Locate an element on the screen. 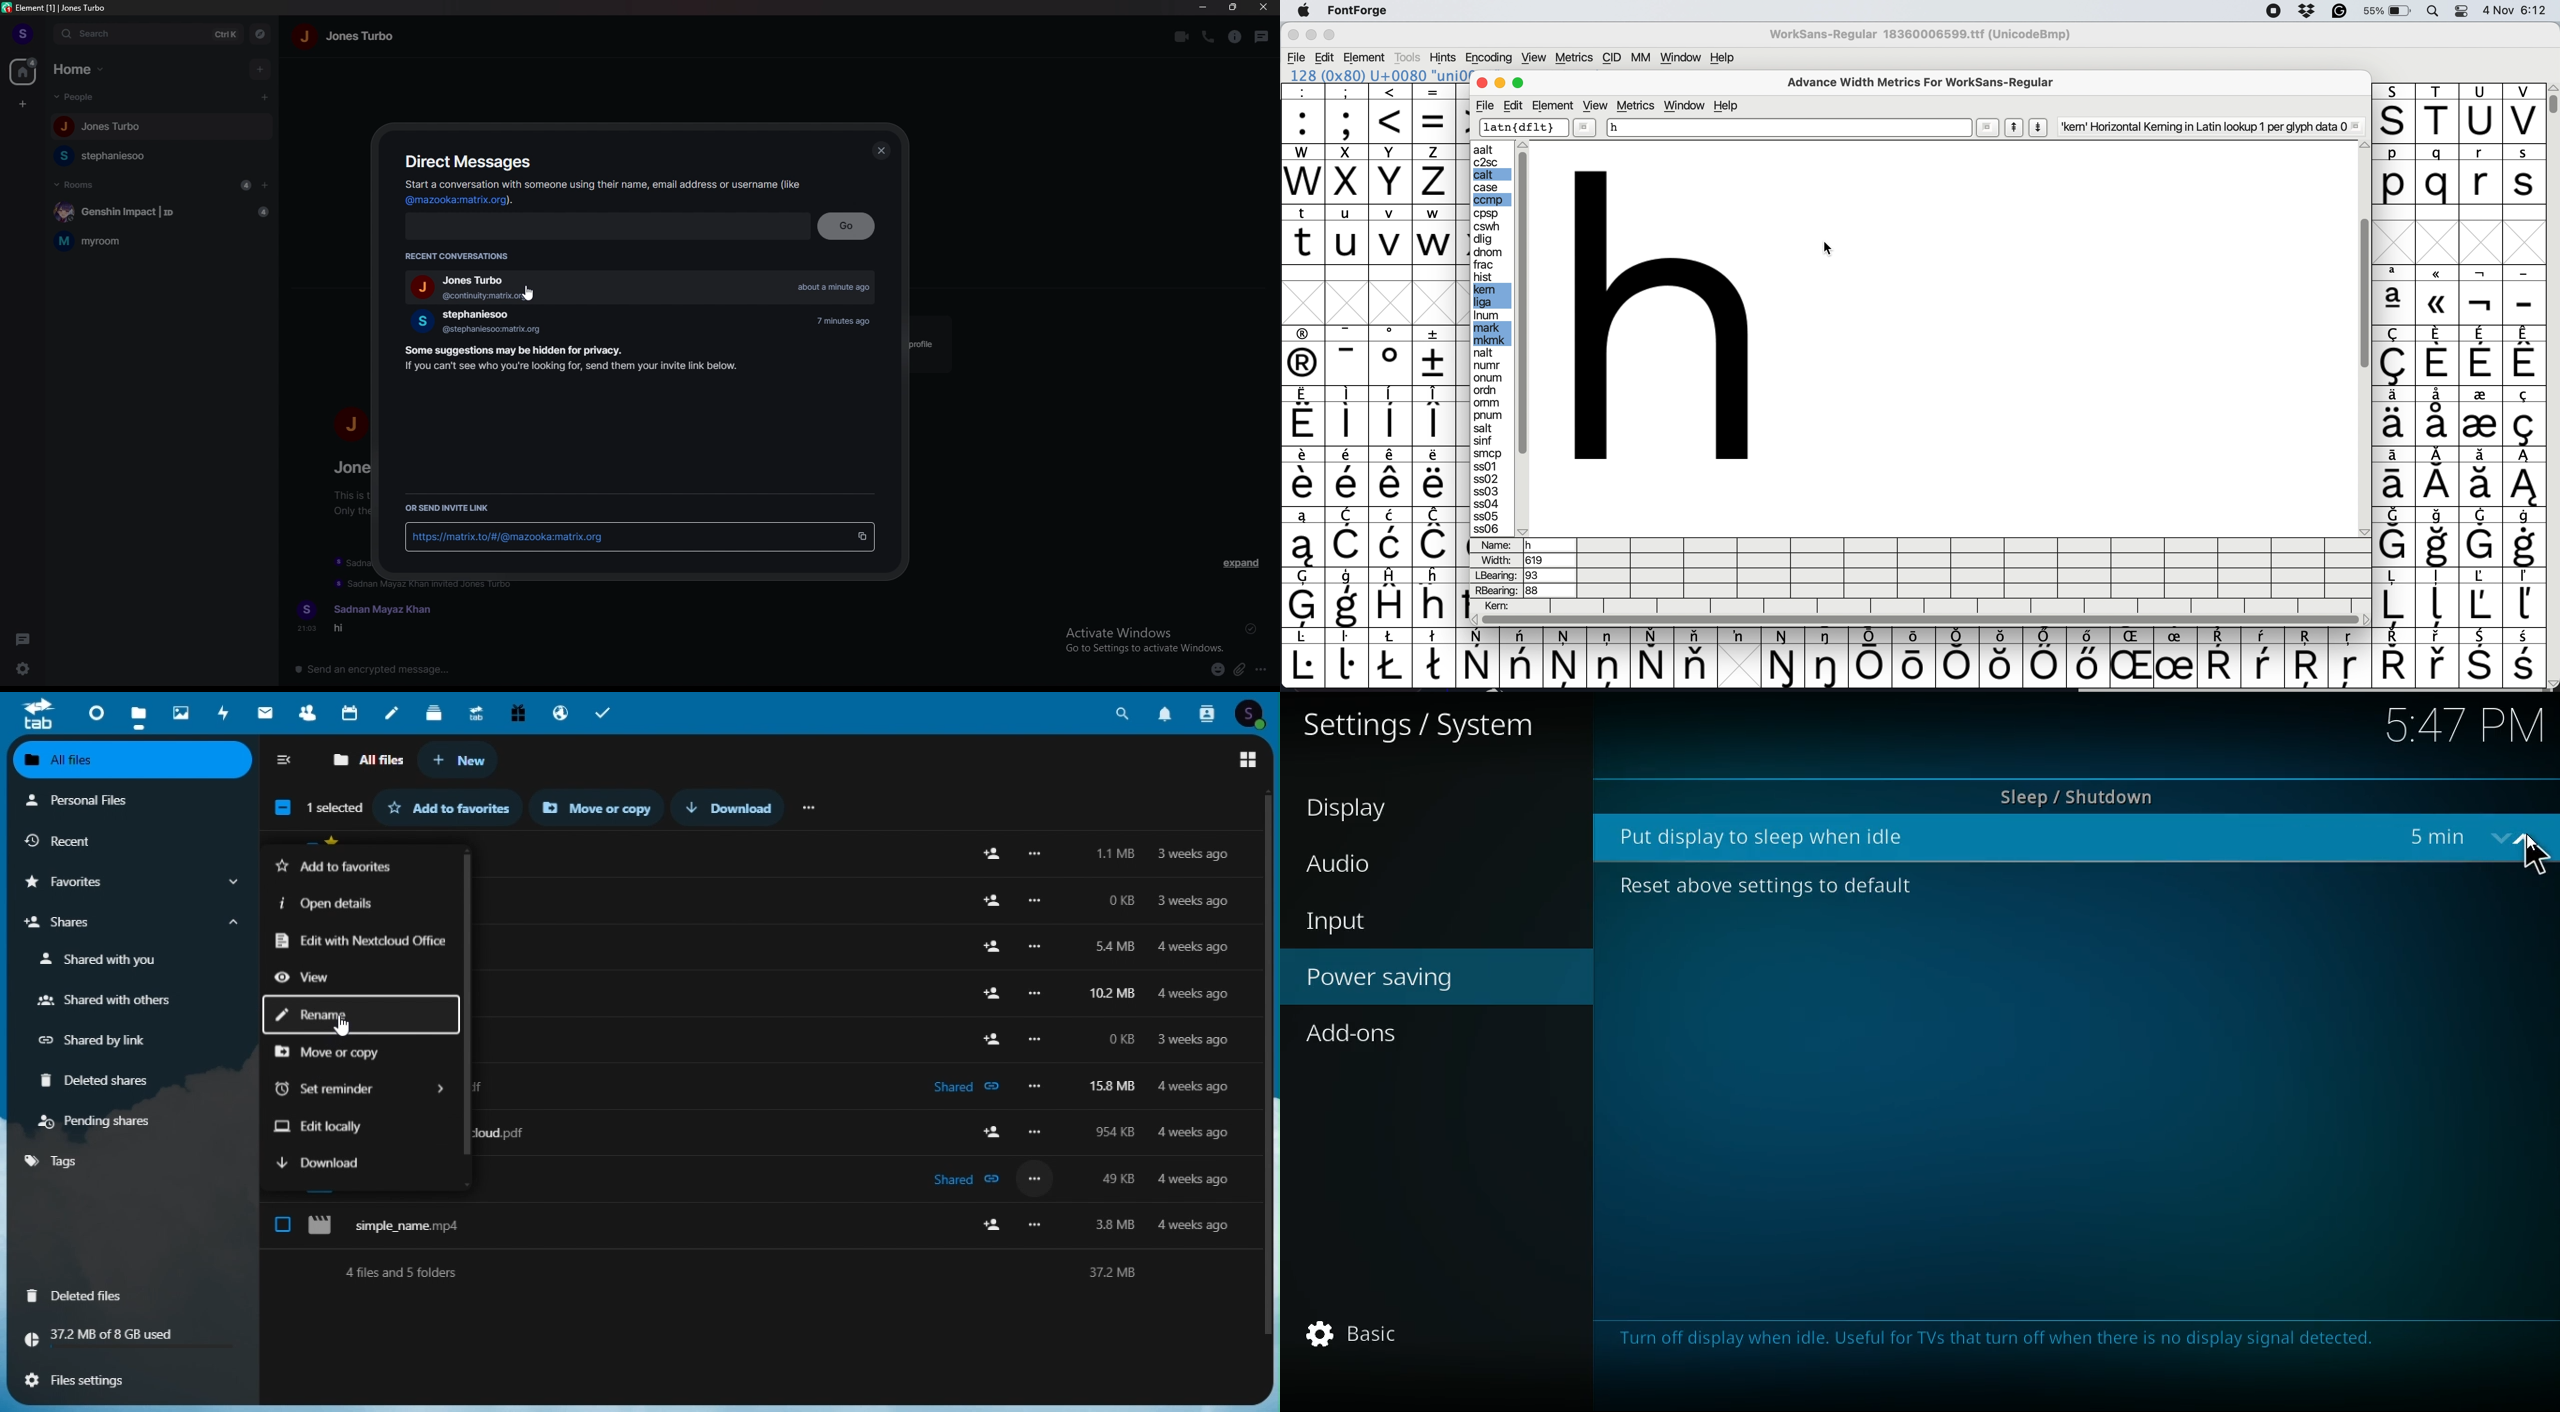  Activate Windows
Go to Settings to activate Windows. is located at coordinates (1145, 639).